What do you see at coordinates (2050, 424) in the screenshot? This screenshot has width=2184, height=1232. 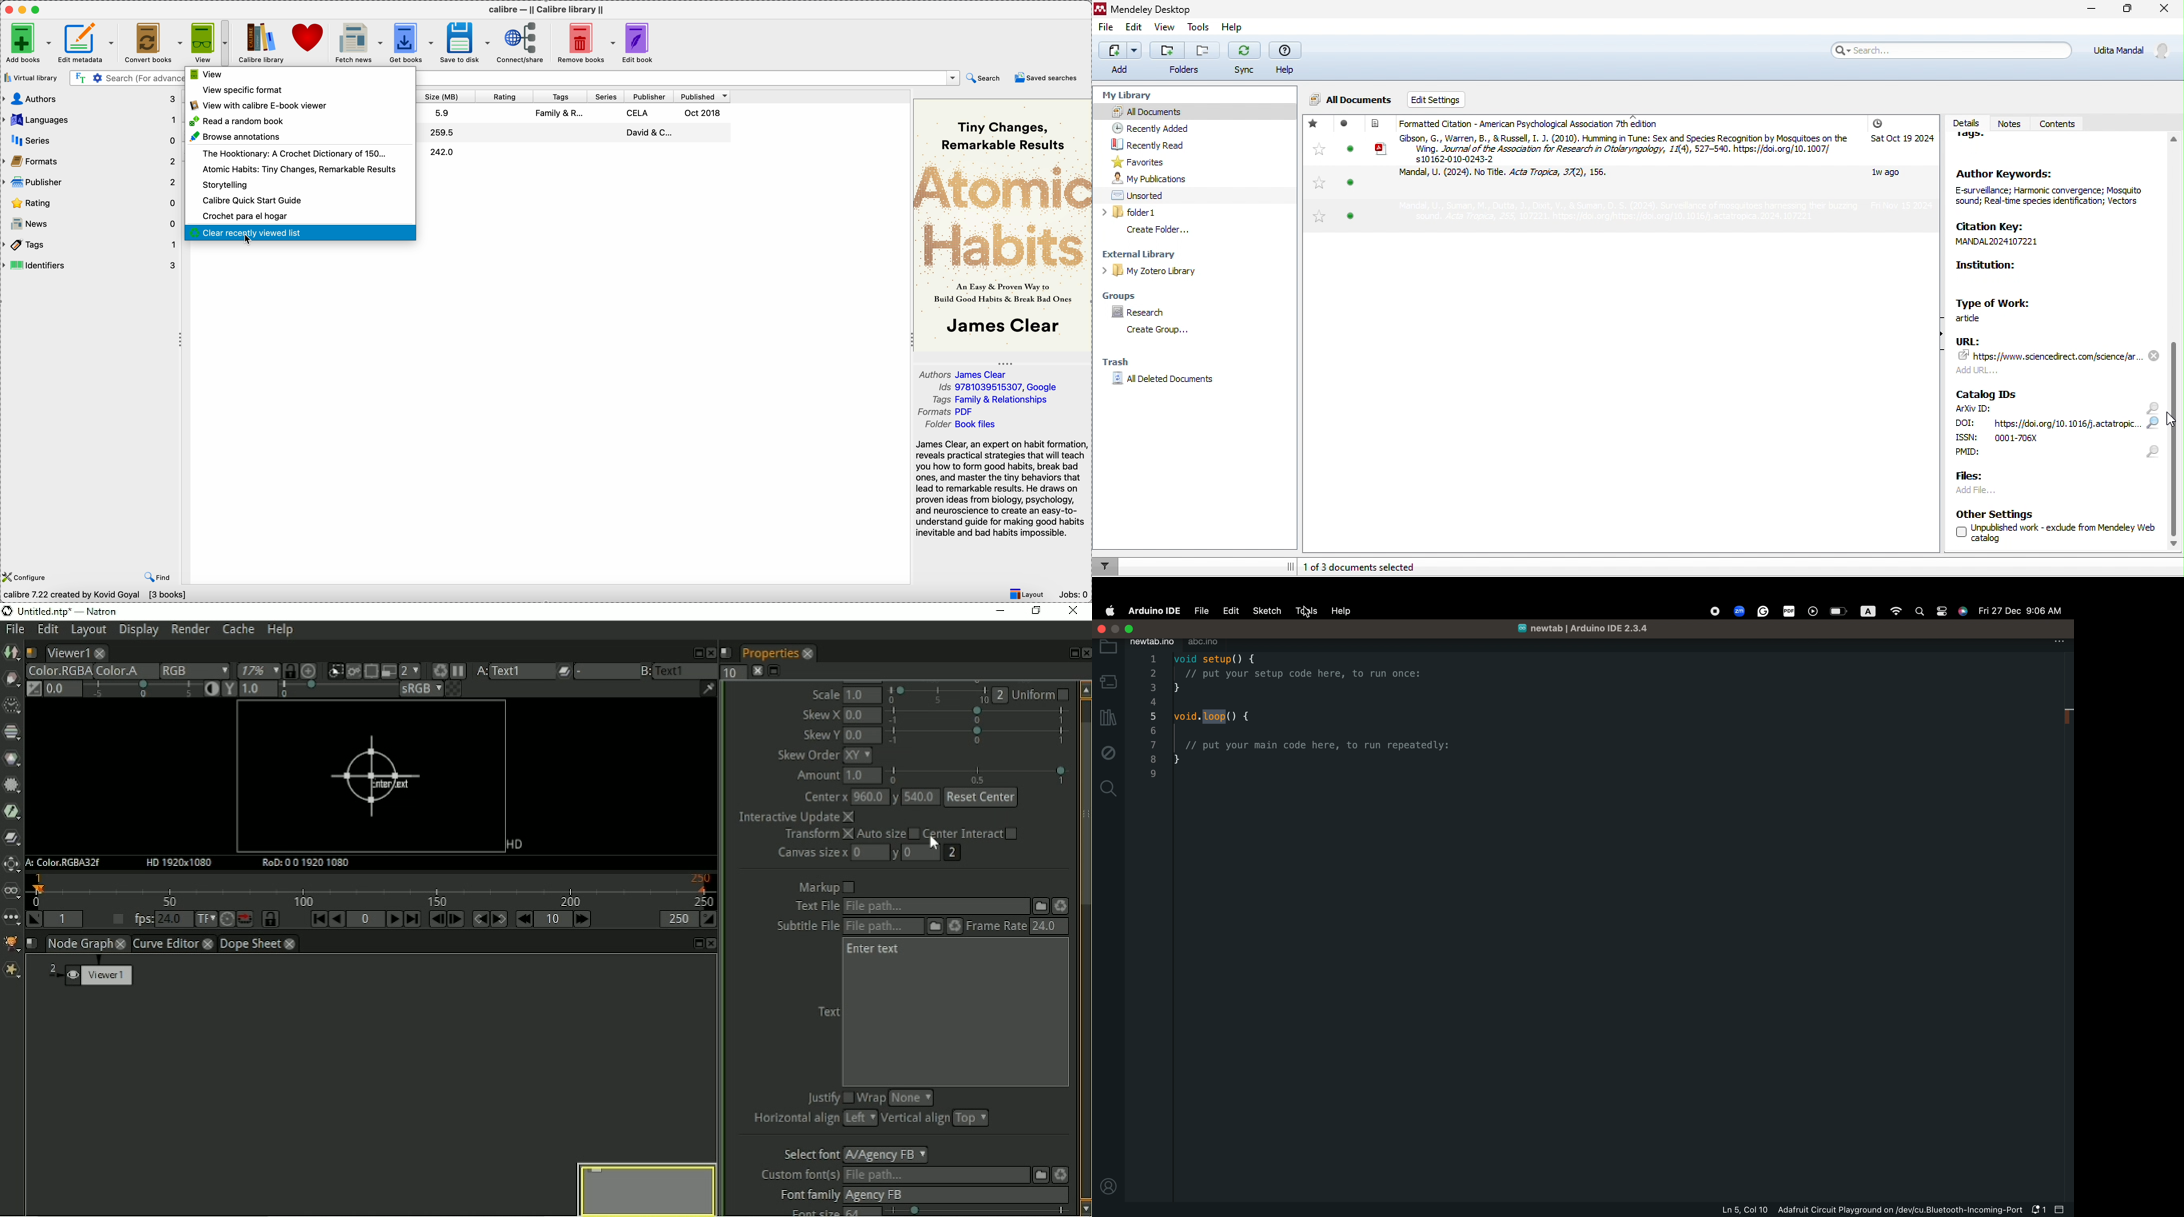 I see `DOI` at bounding box center [2050, 424].